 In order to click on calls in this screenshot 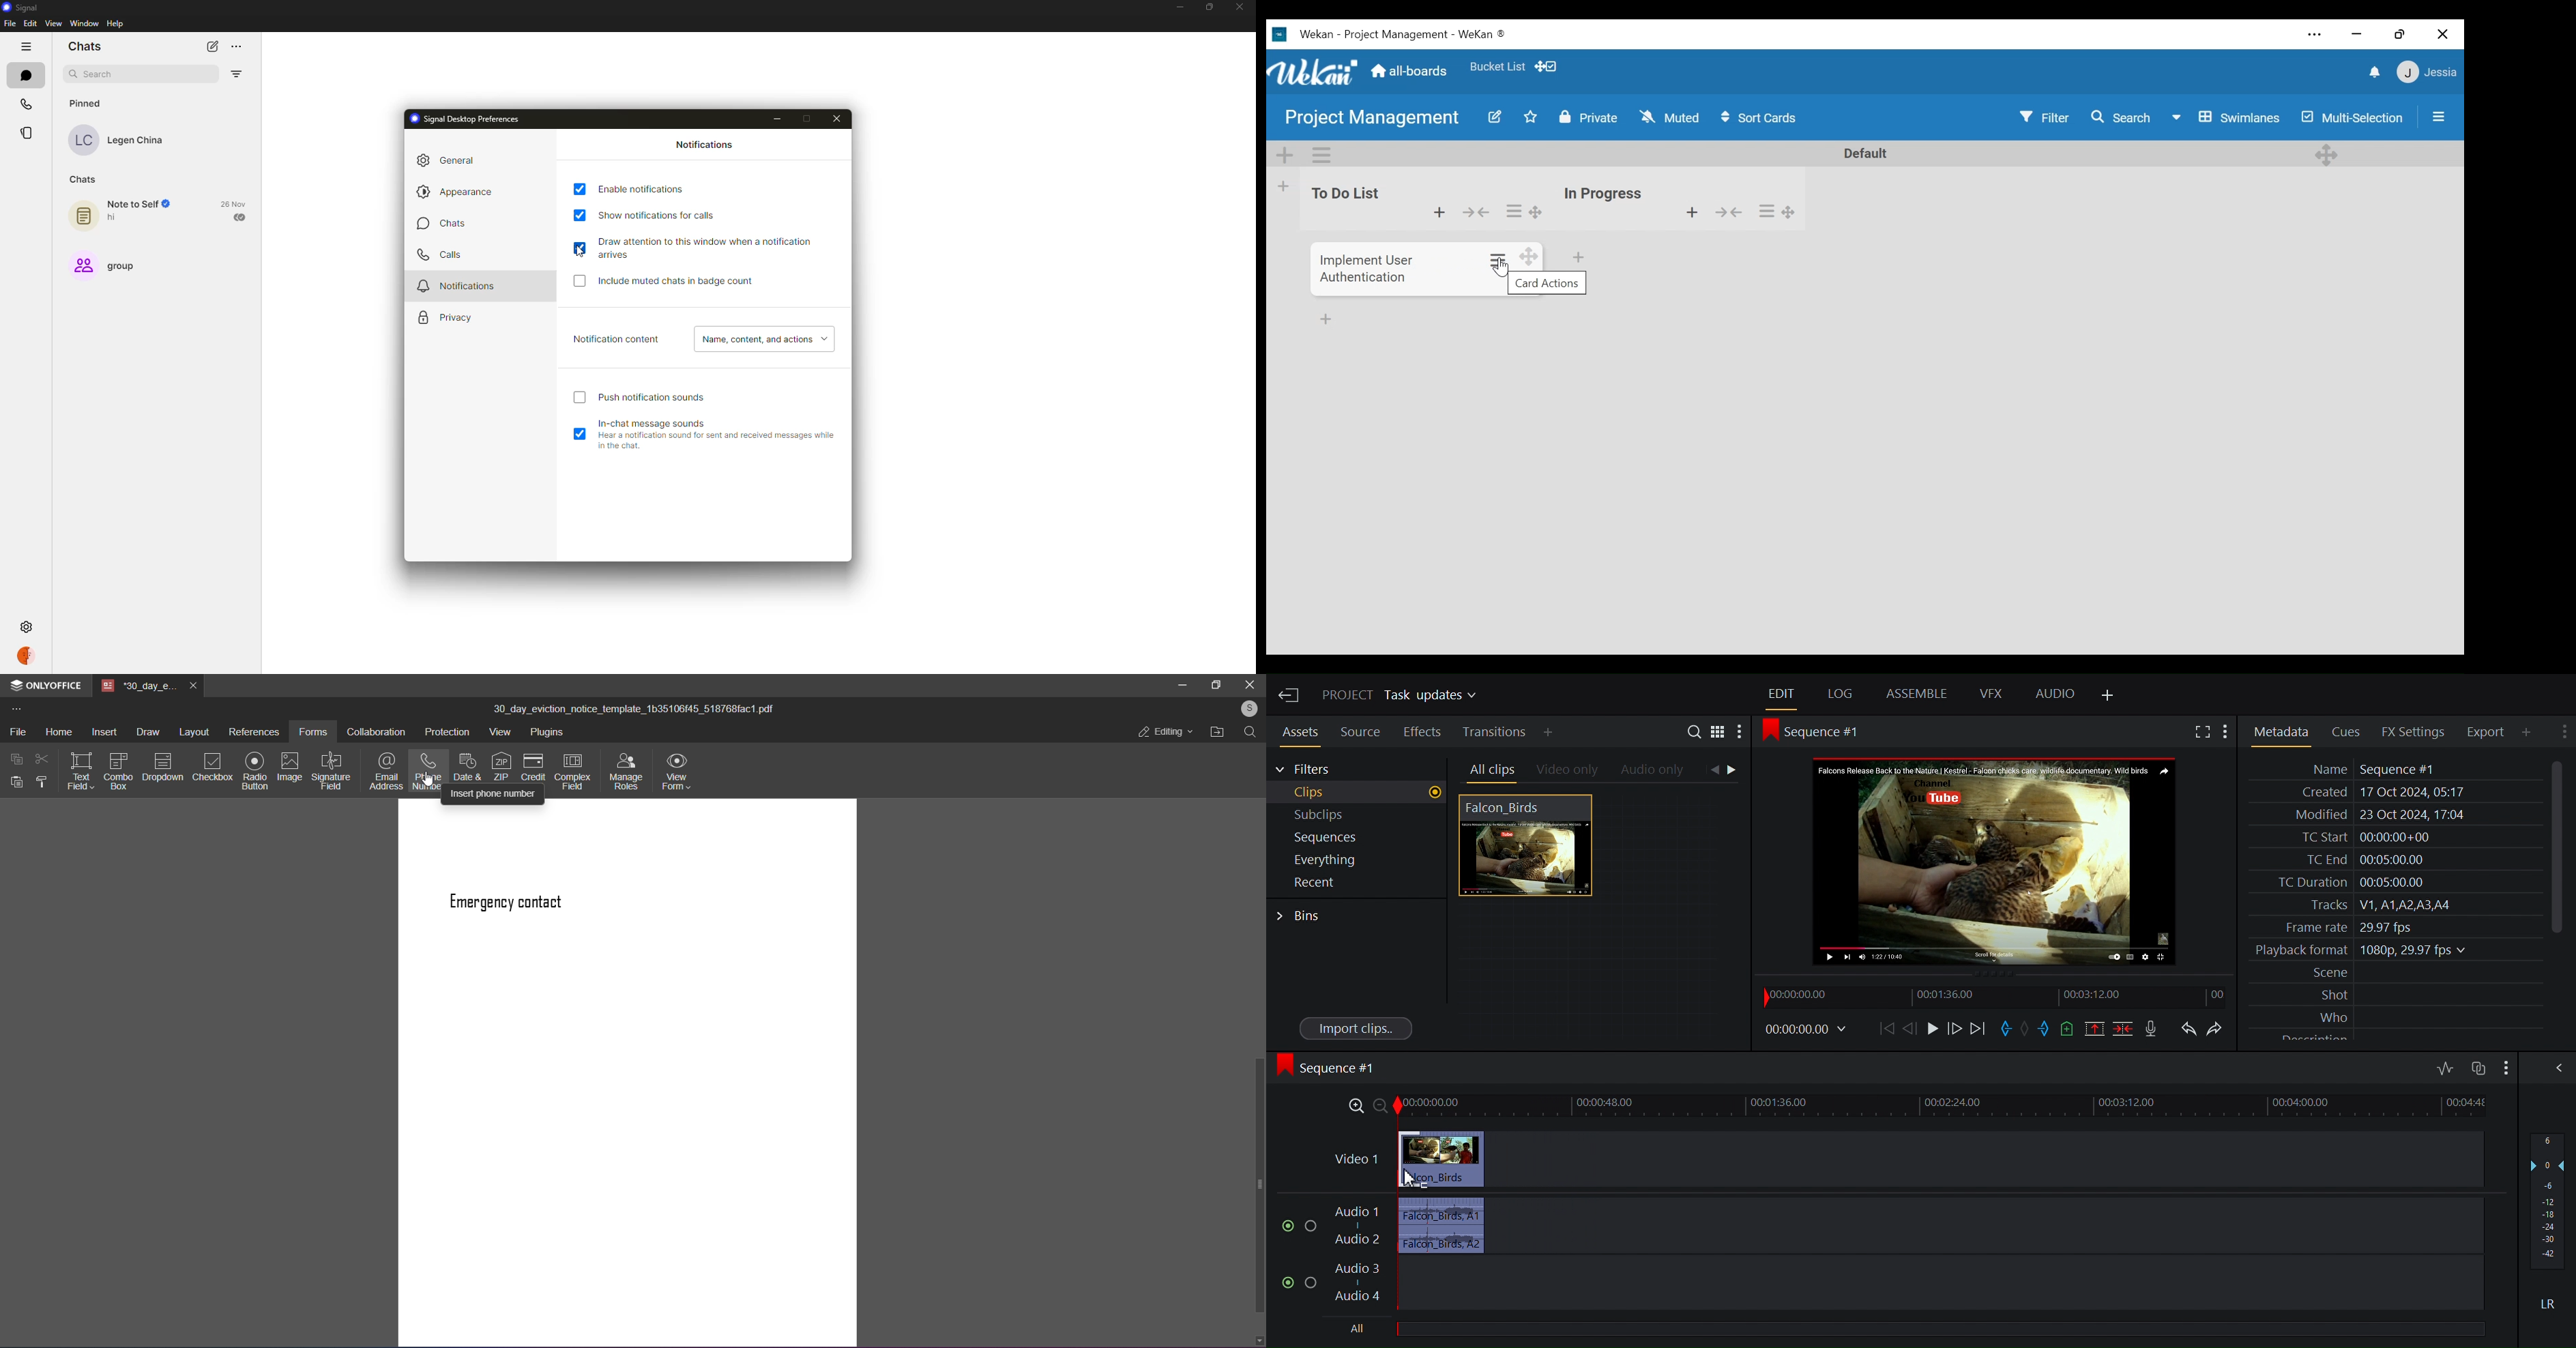, I will do `click(438, 255)`.